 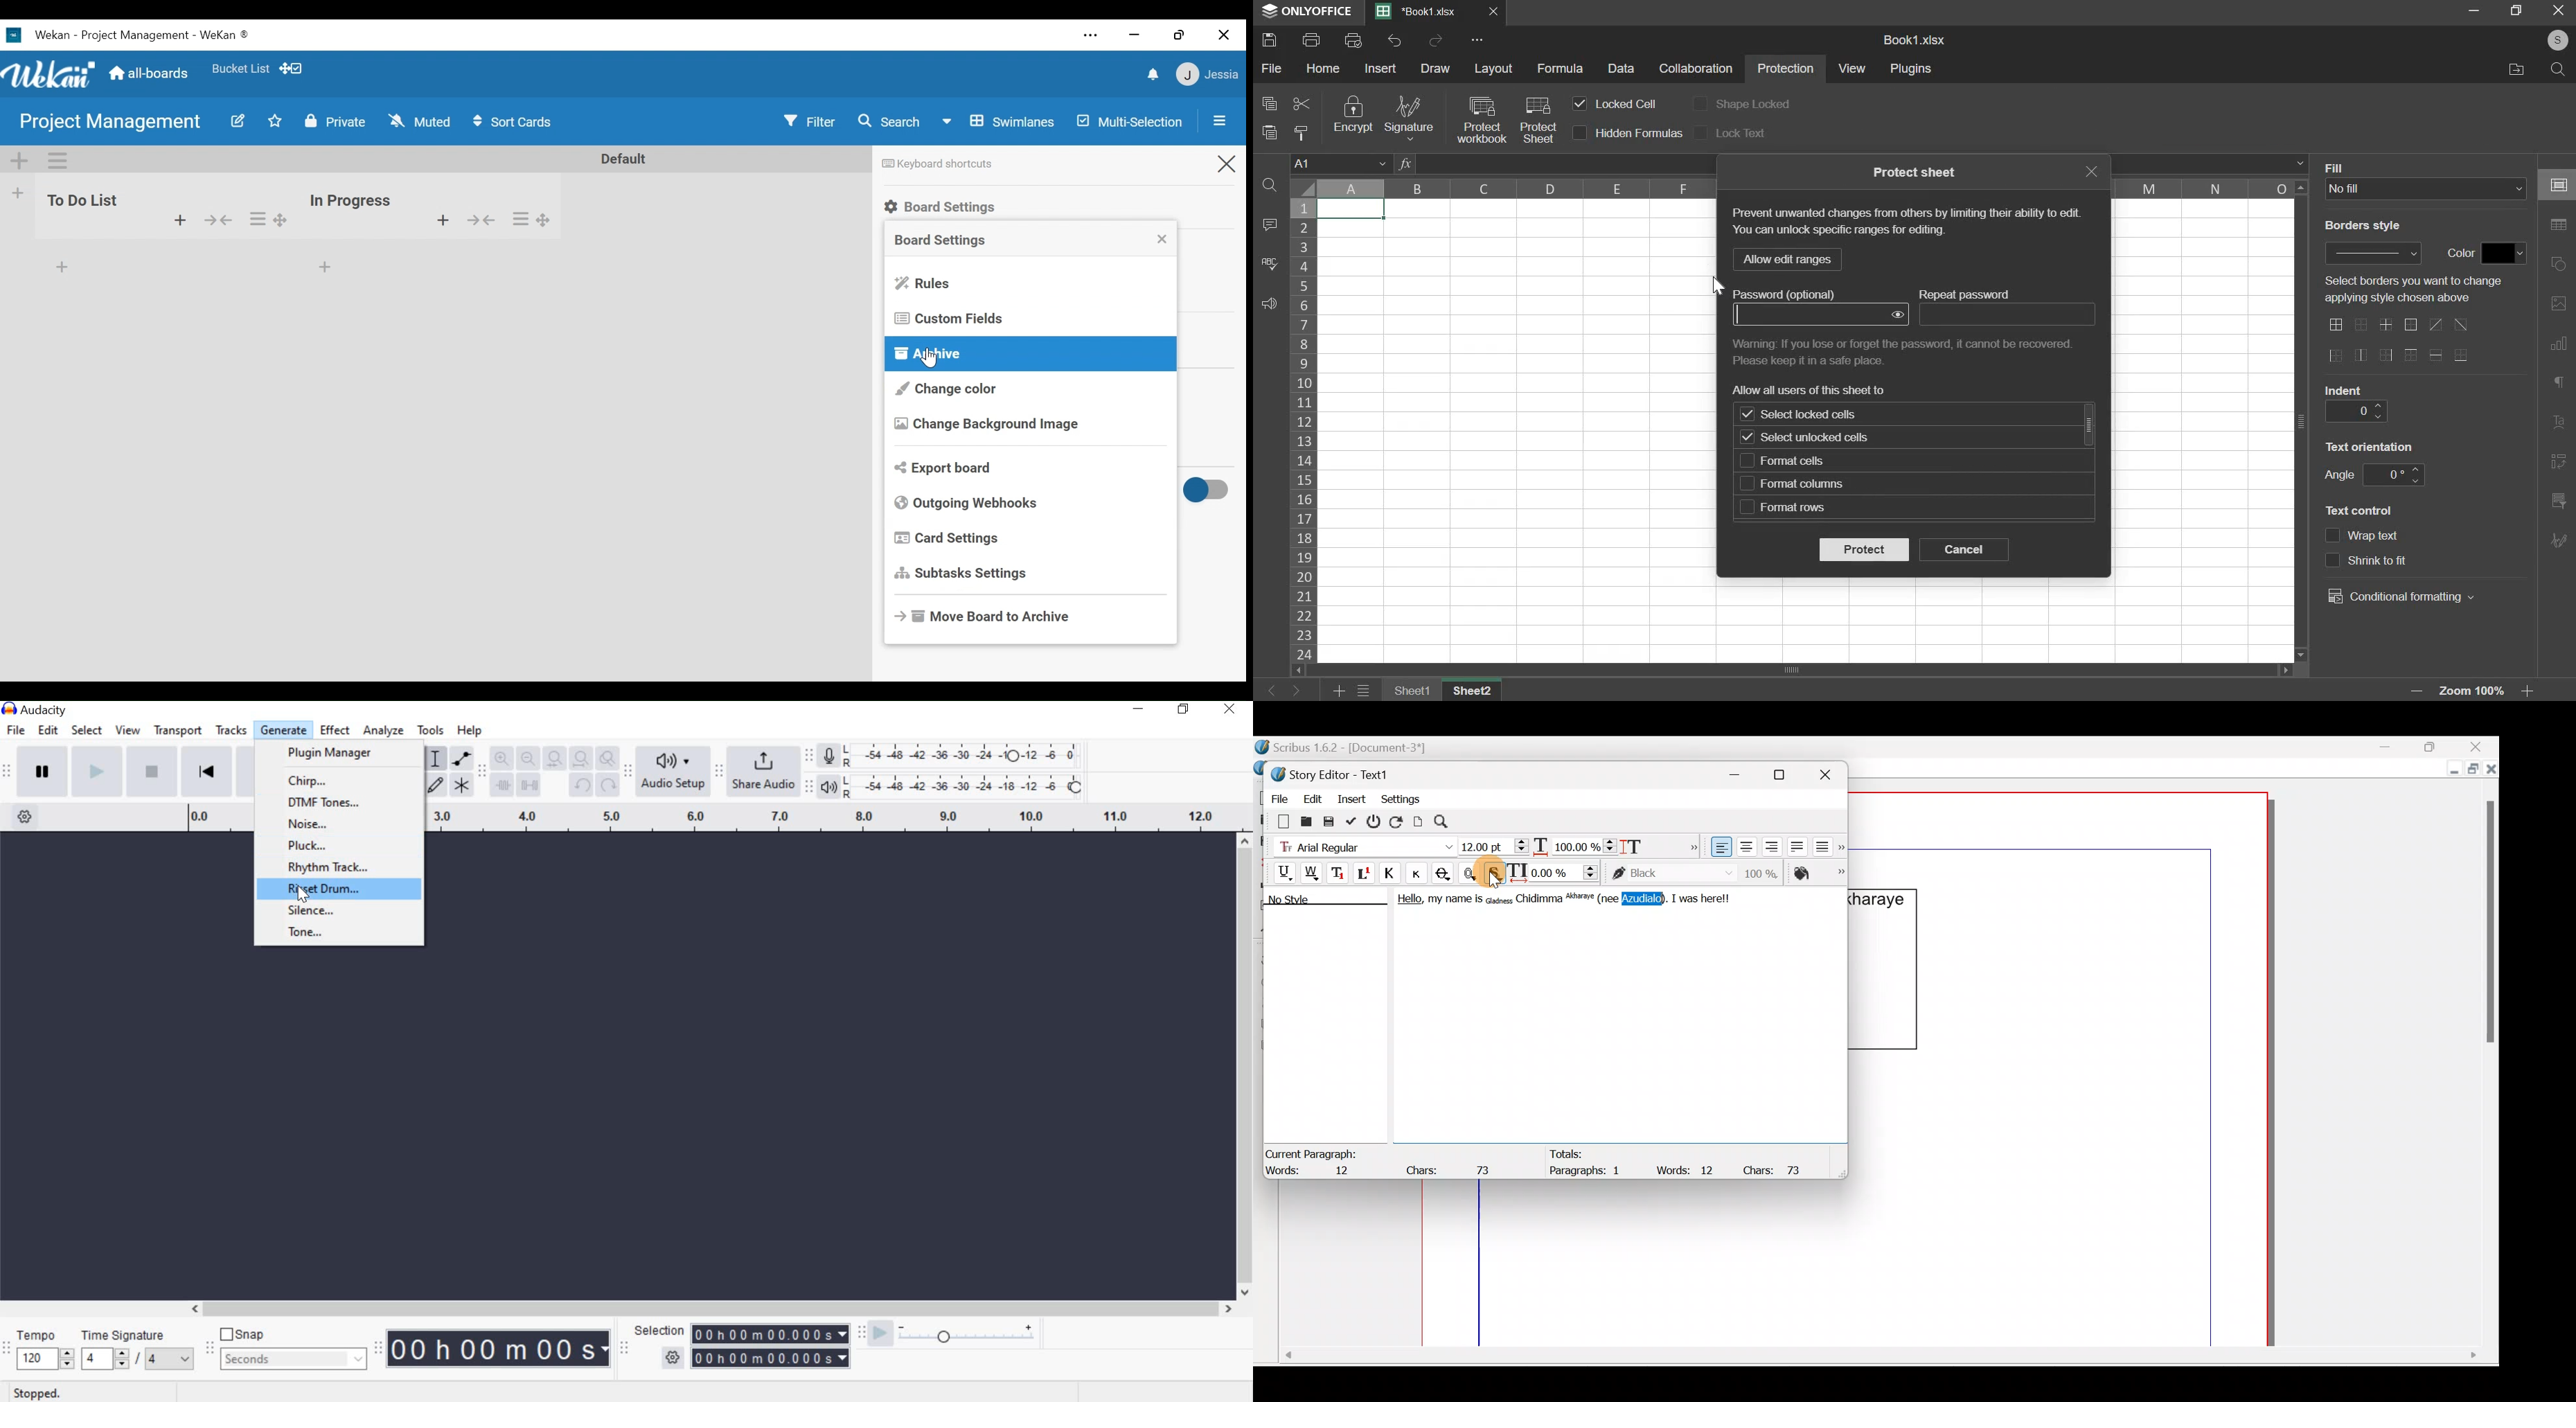 What do you see at coordinates (2504, 253) in the screenshot?
I see `fill color` at bounding box center [2504, 253].